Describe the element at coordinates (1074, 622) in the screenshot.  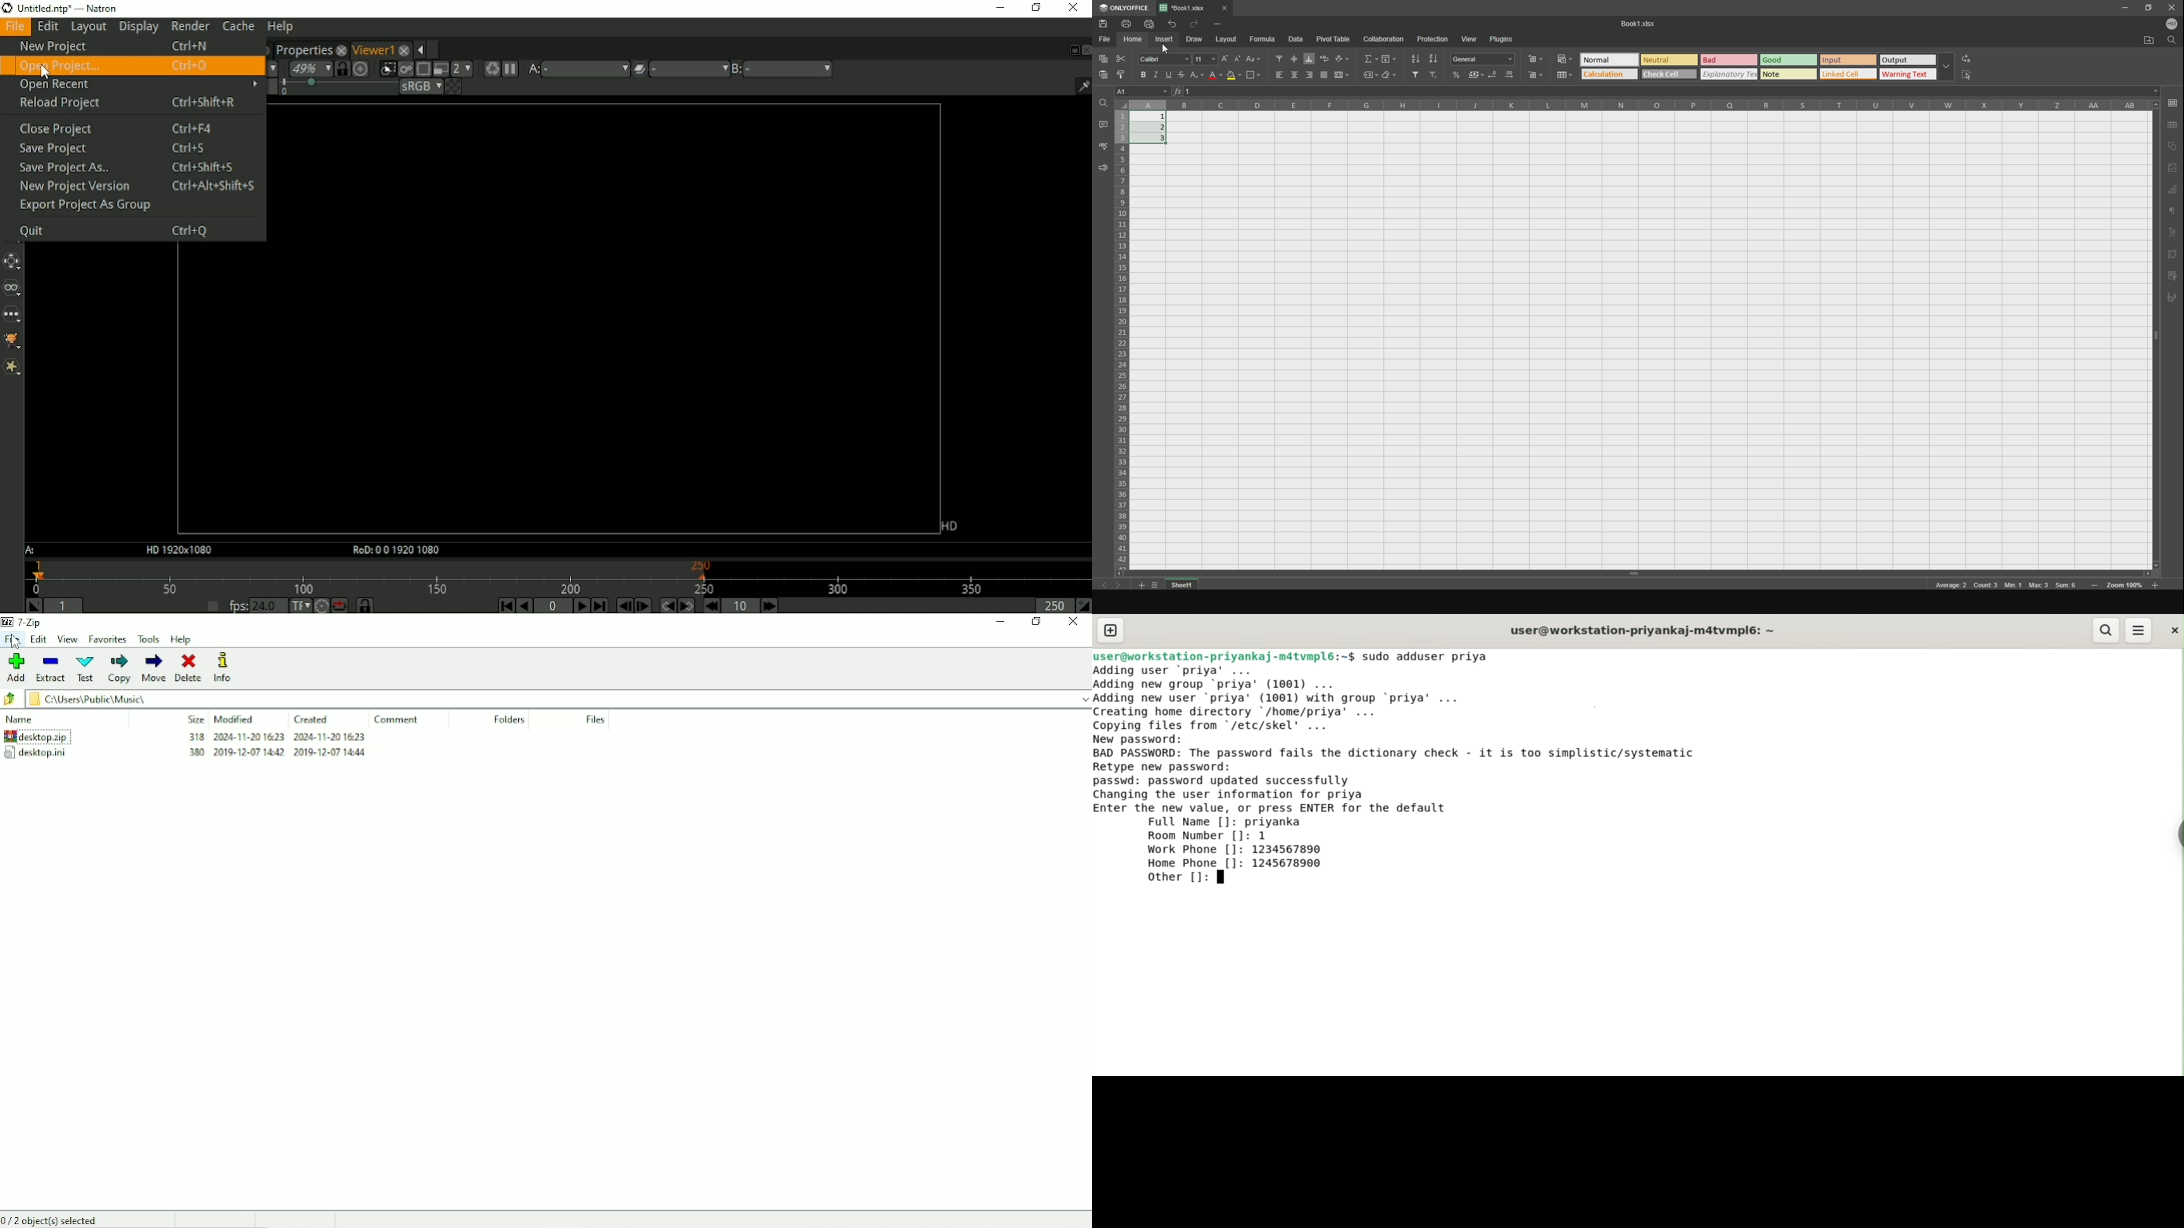
I see `Close` at that location.